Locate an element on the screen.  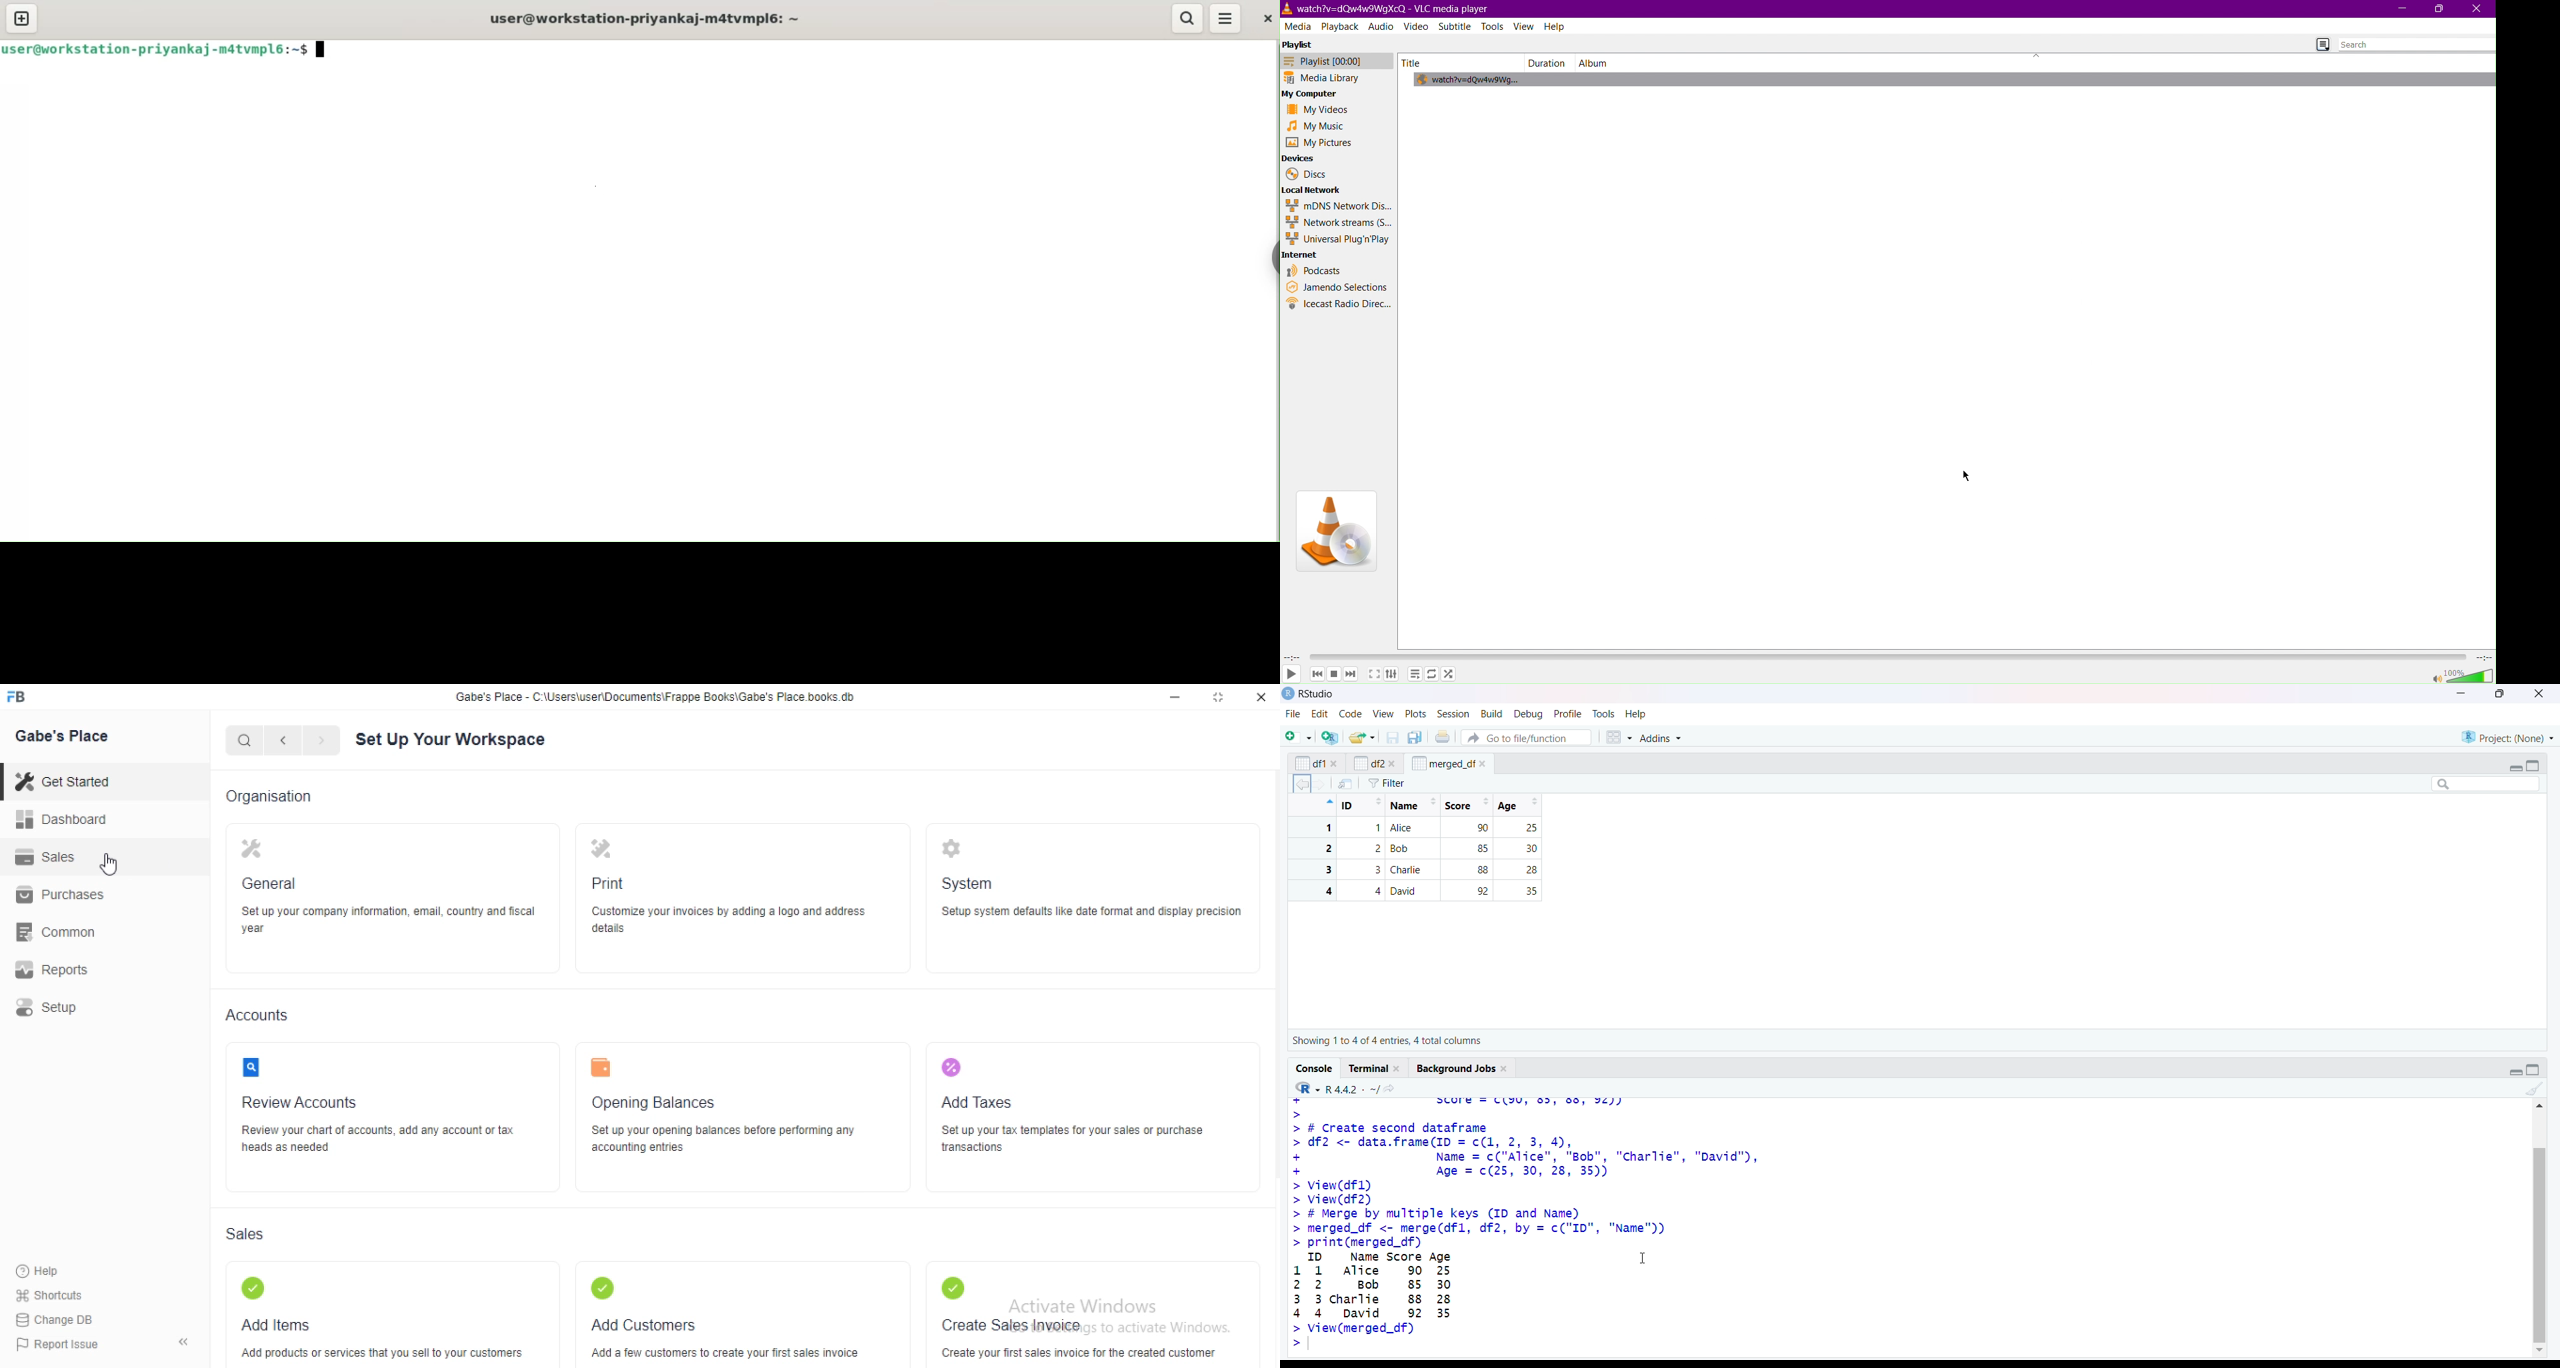
Devices is located at coordinates (1300, 157).